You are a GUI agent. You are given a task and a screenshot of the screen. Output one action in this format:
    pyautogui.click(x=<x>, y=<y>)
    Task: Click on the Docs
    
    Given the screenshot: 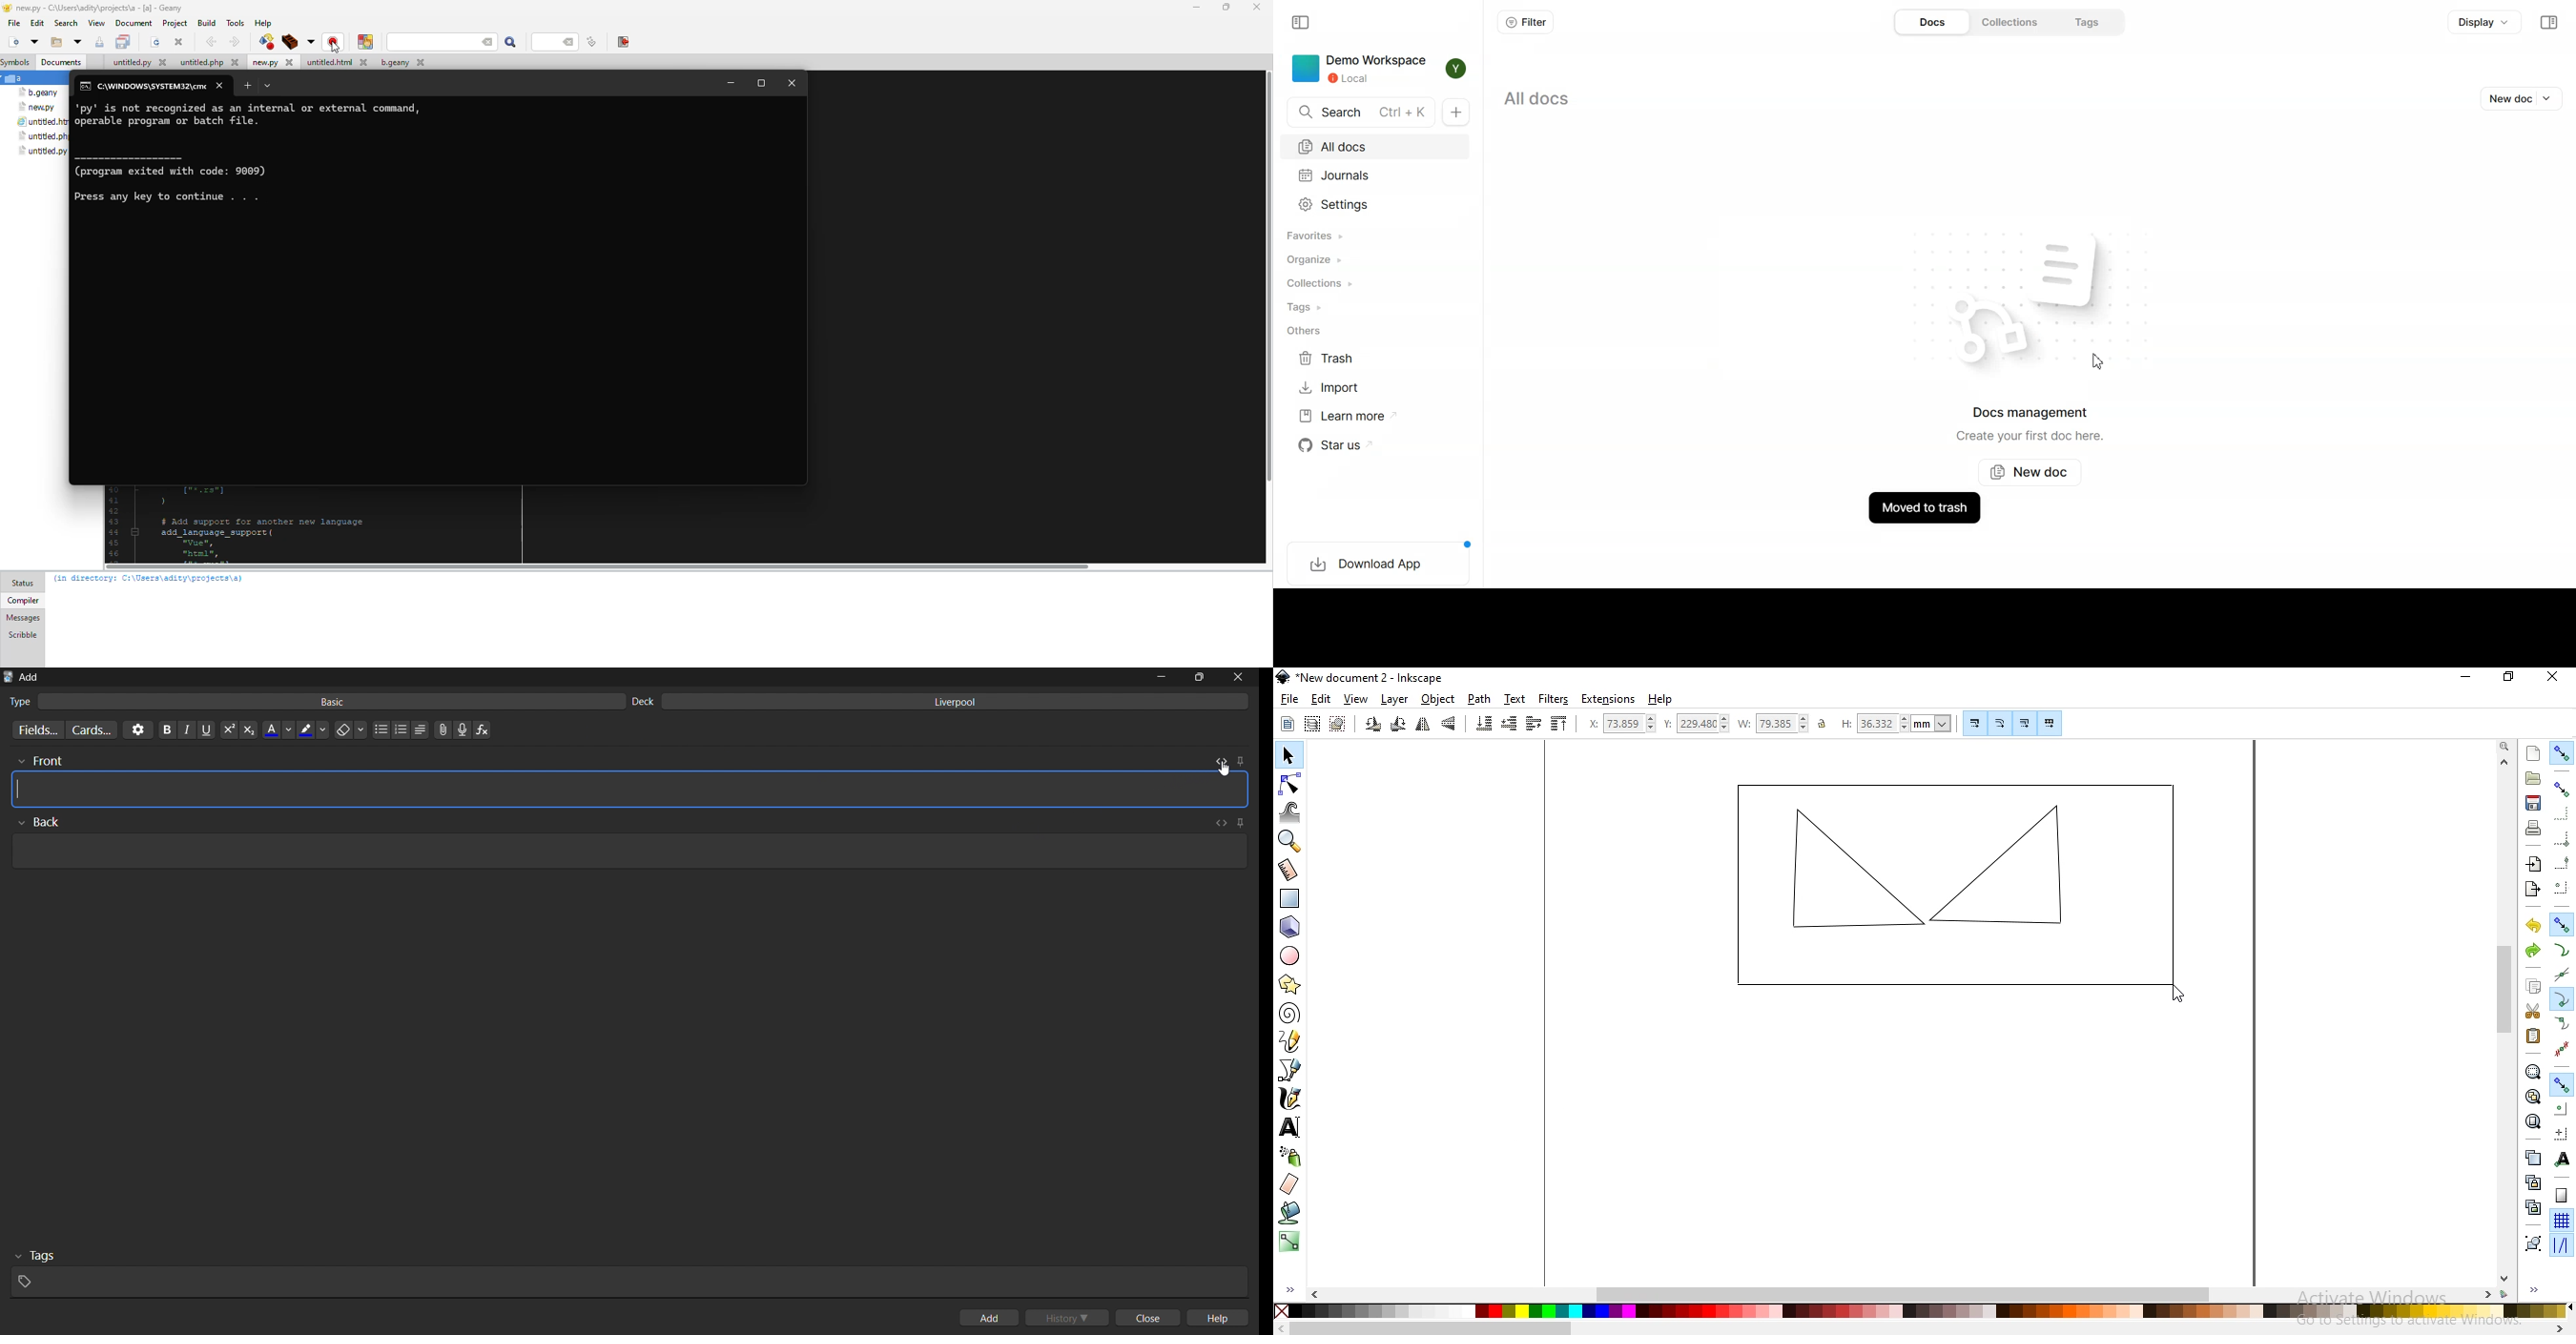 What is the action you would take?
    pyautogui.click(x=1931, y=22)
    